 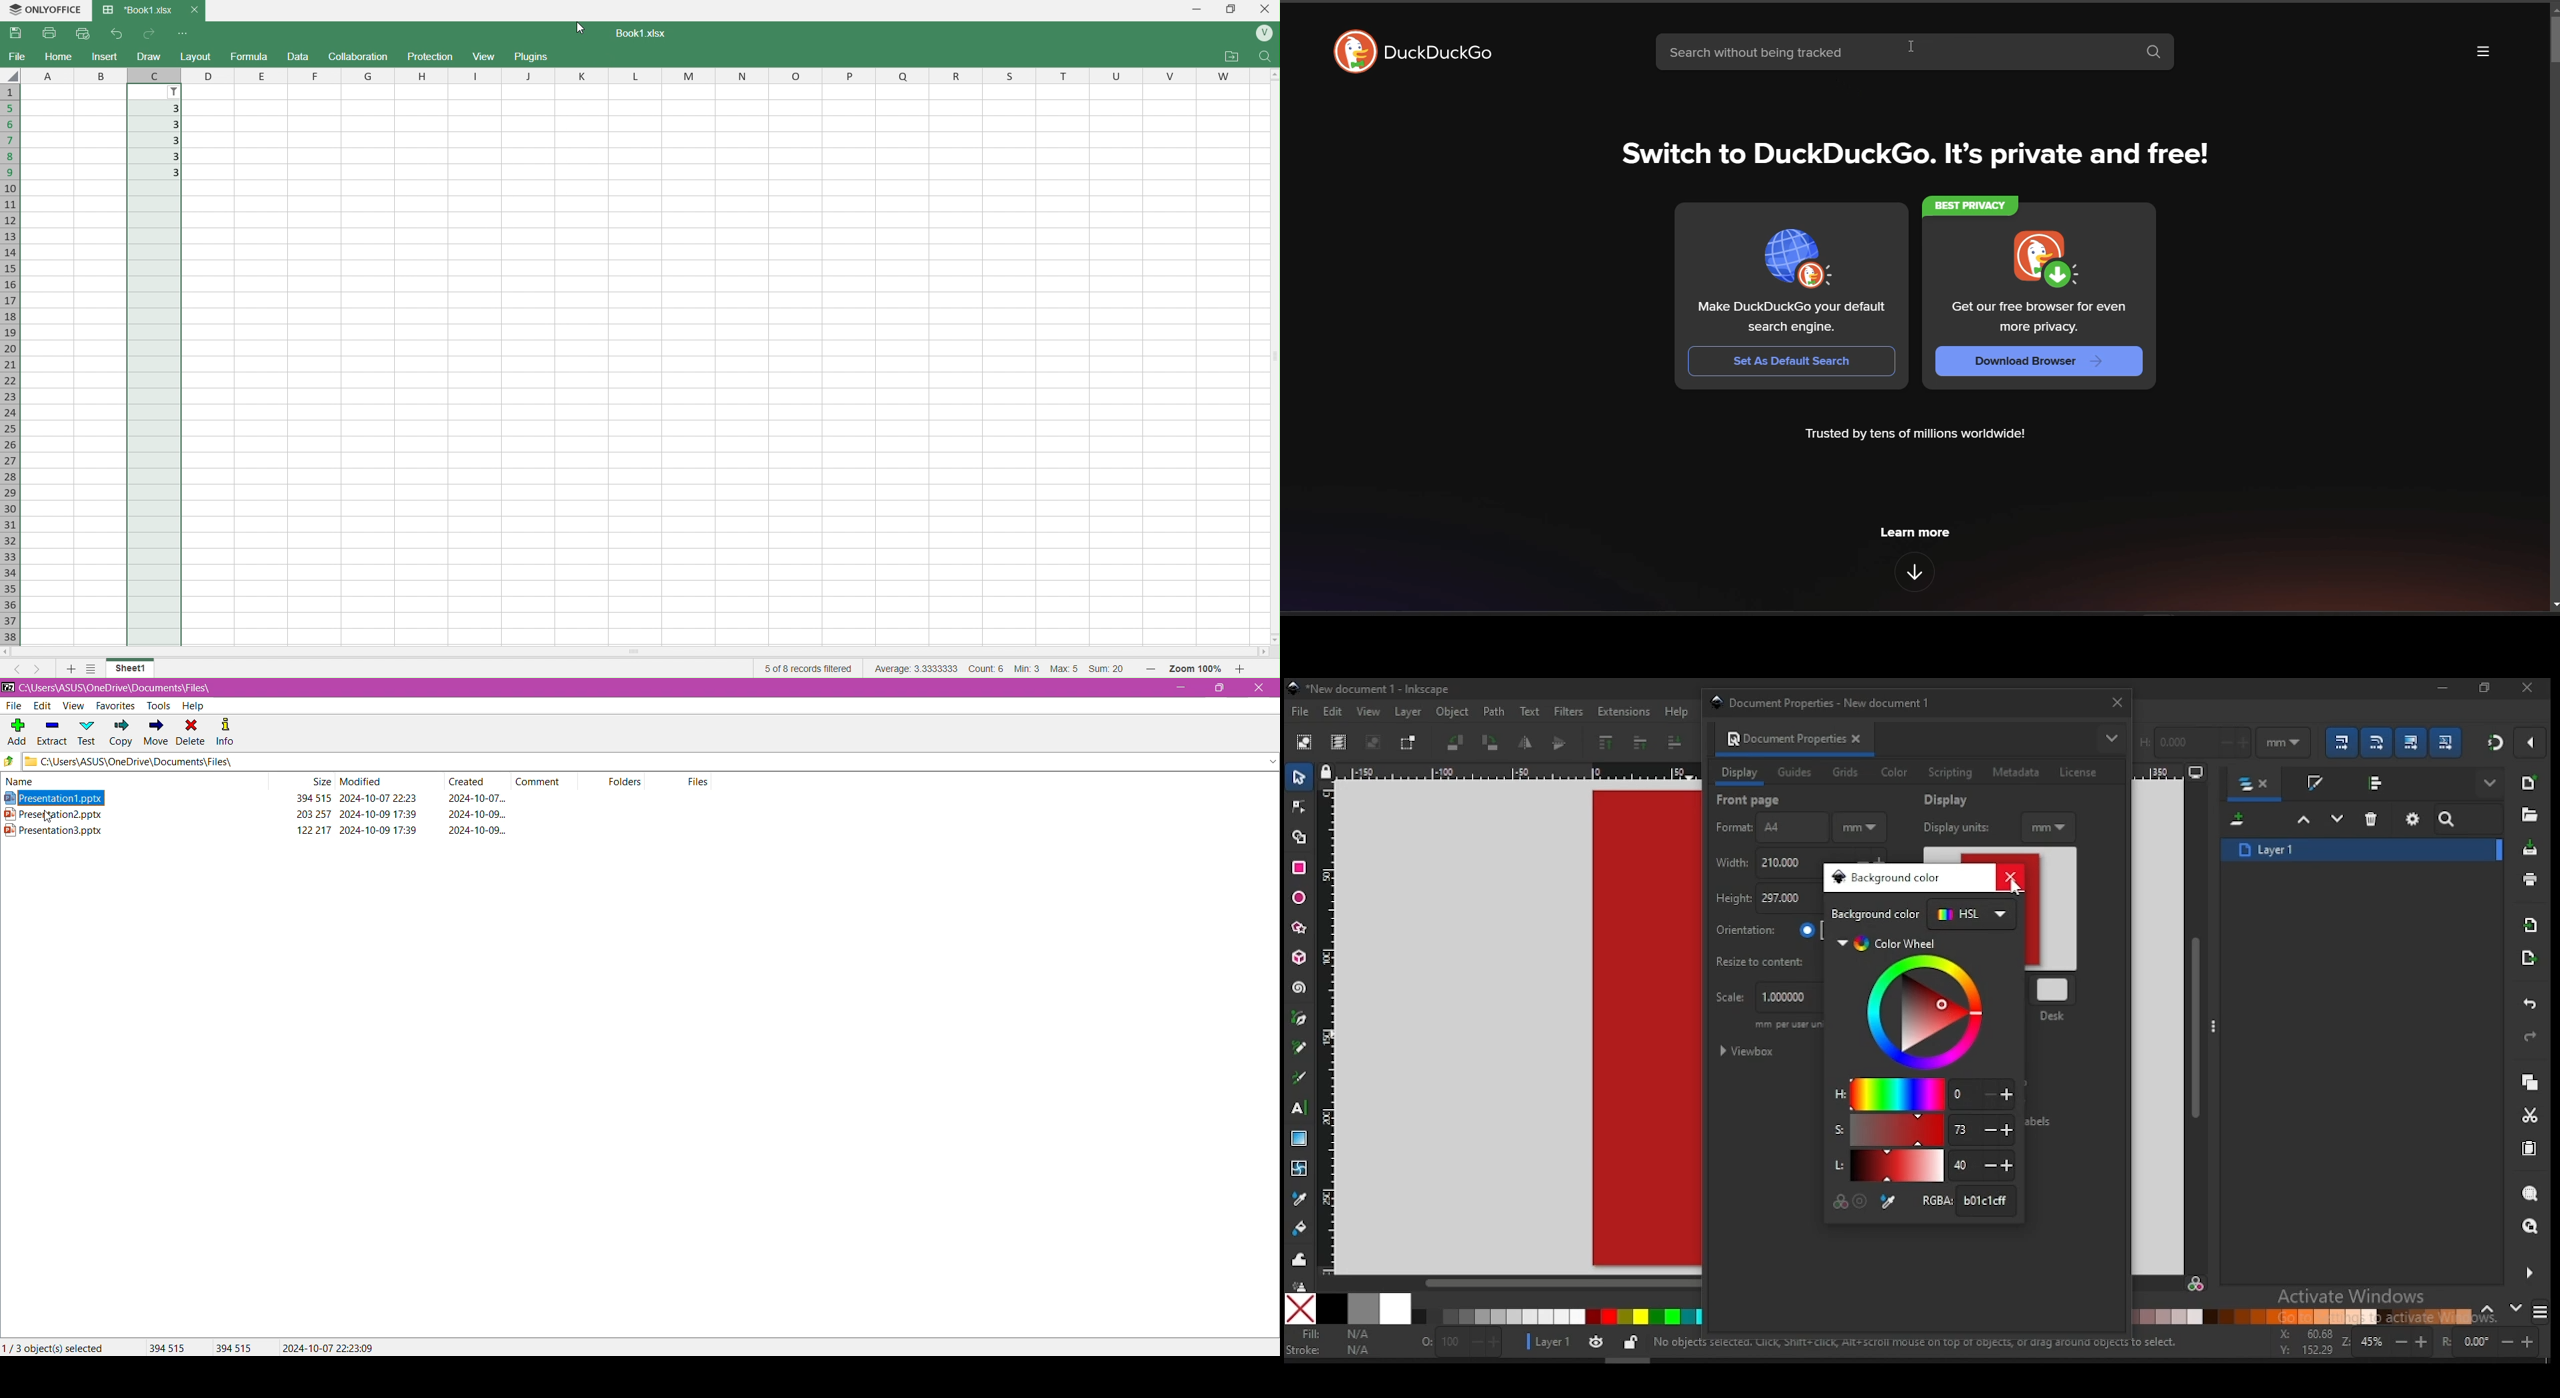 What do you see at coordinates (297, 57) in the screenshot?
I see `Draft` at bounding box center [297, 57].